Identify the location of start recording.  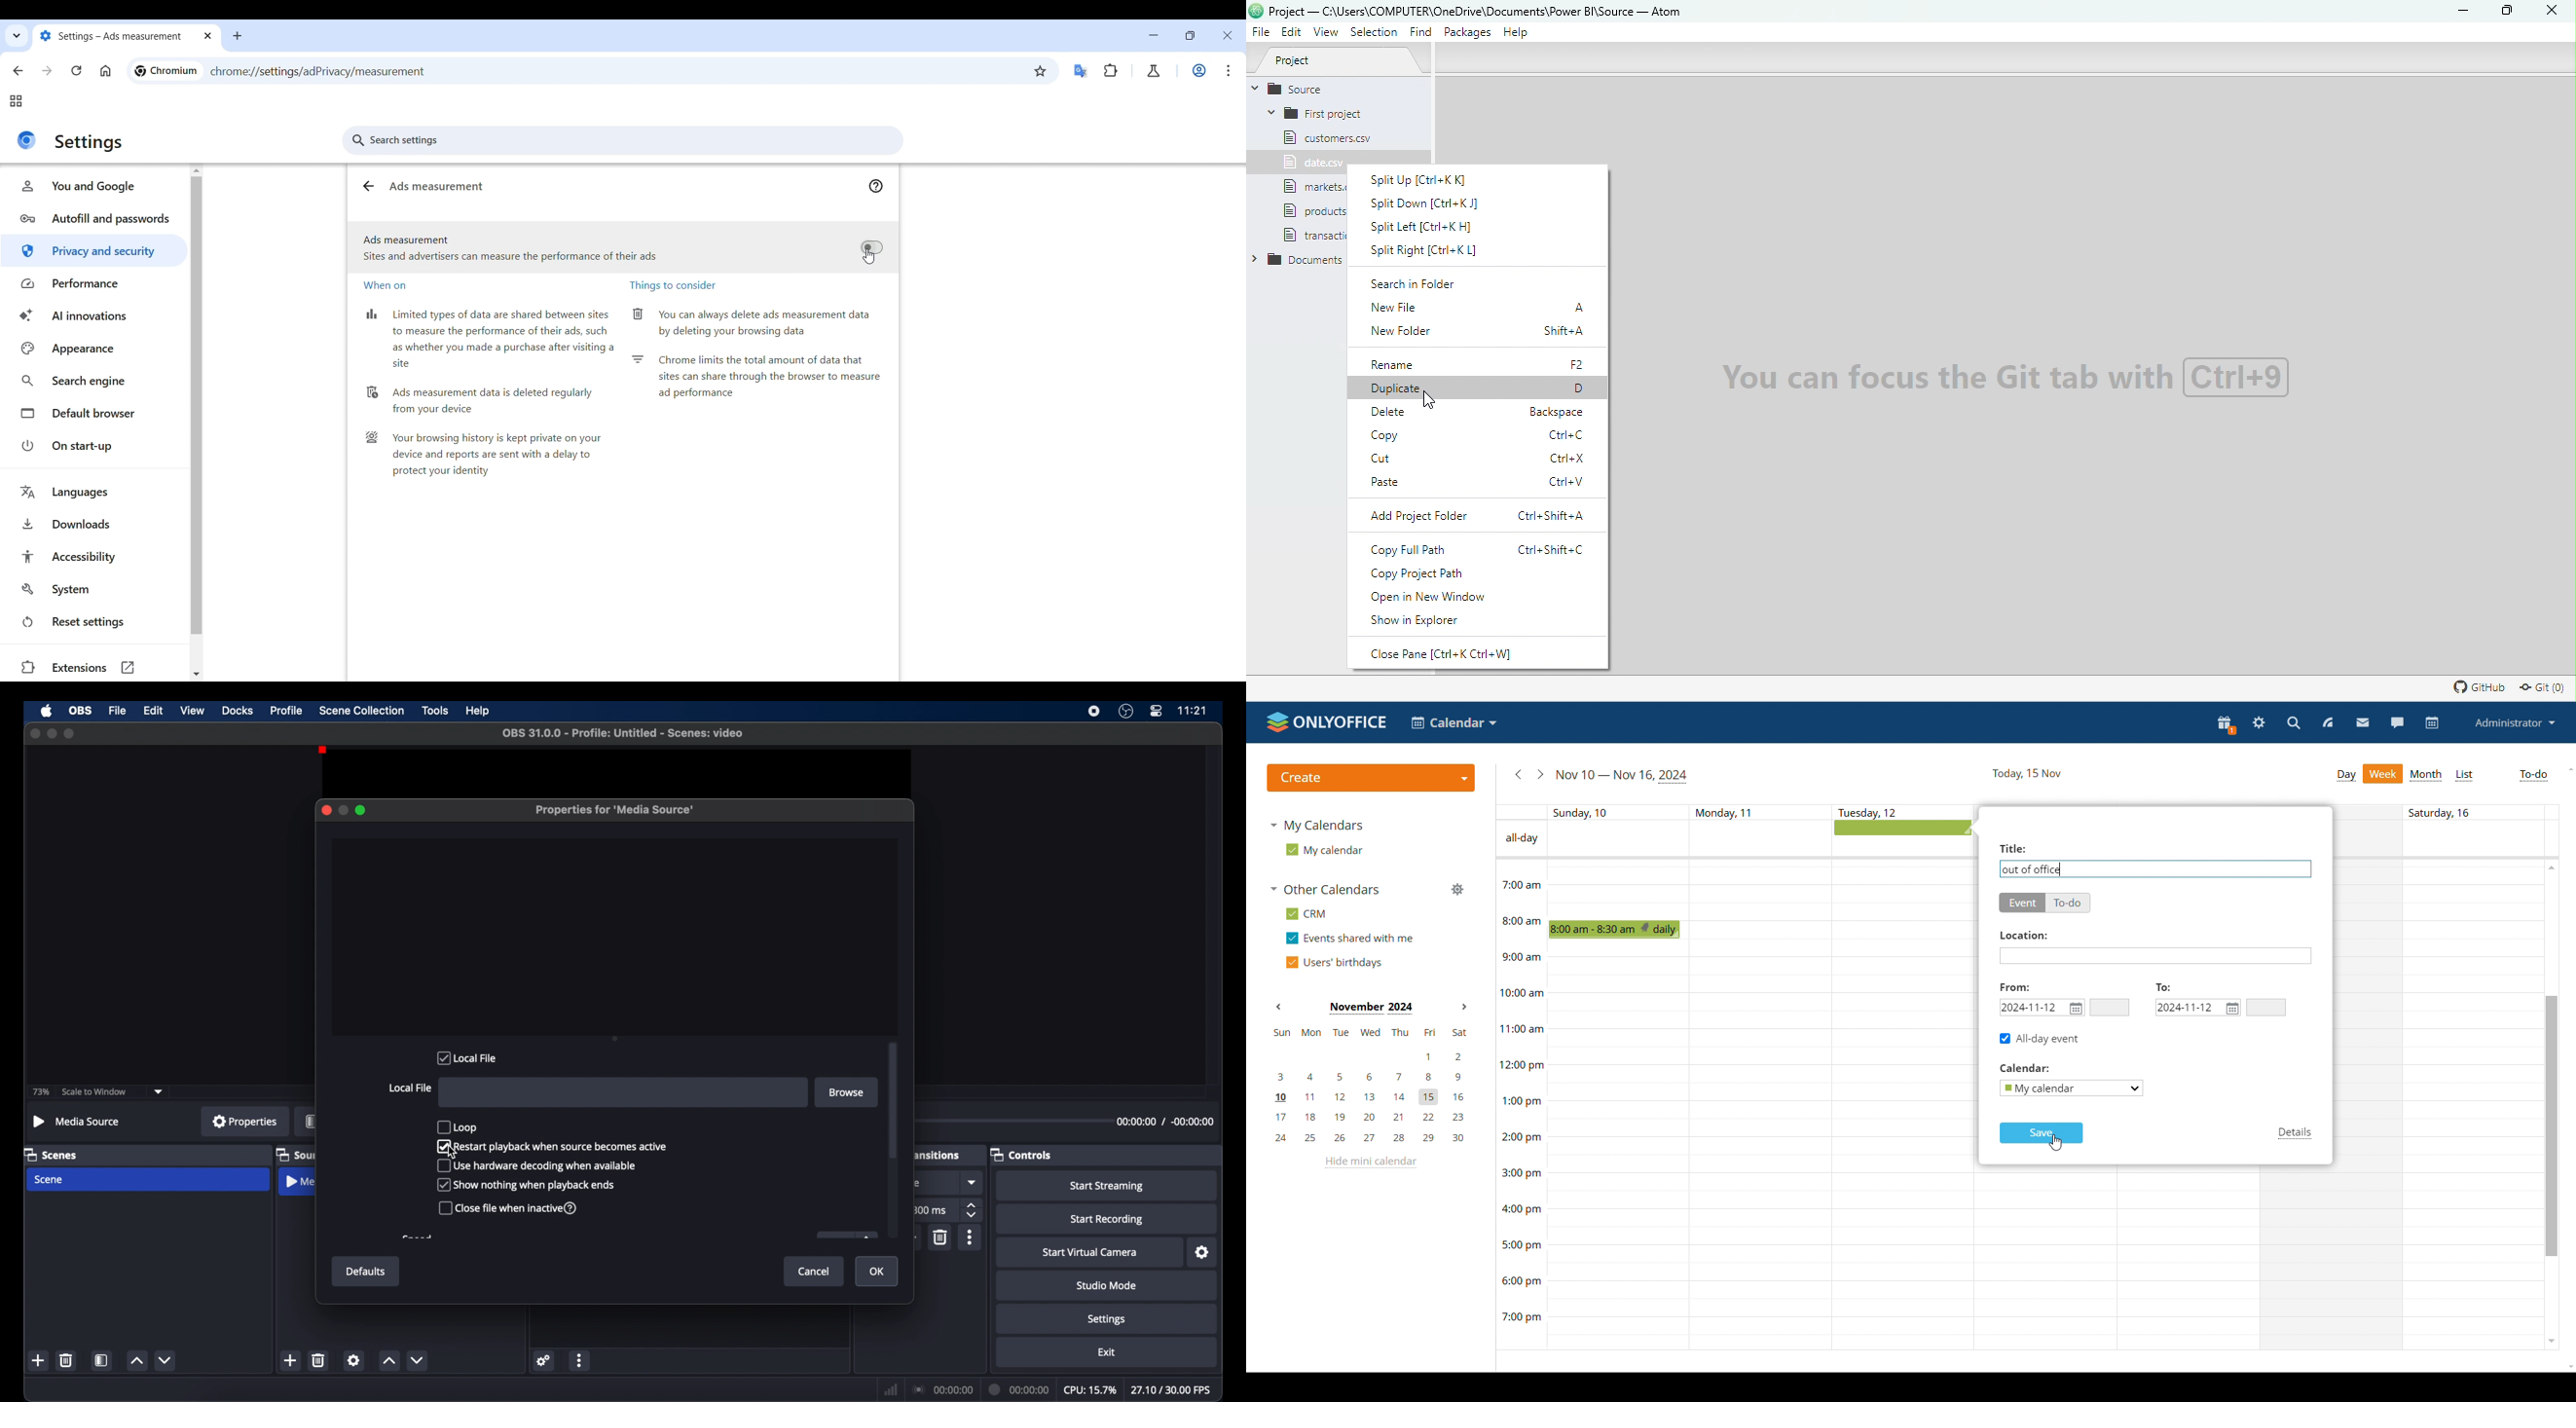
(1107, 1220).